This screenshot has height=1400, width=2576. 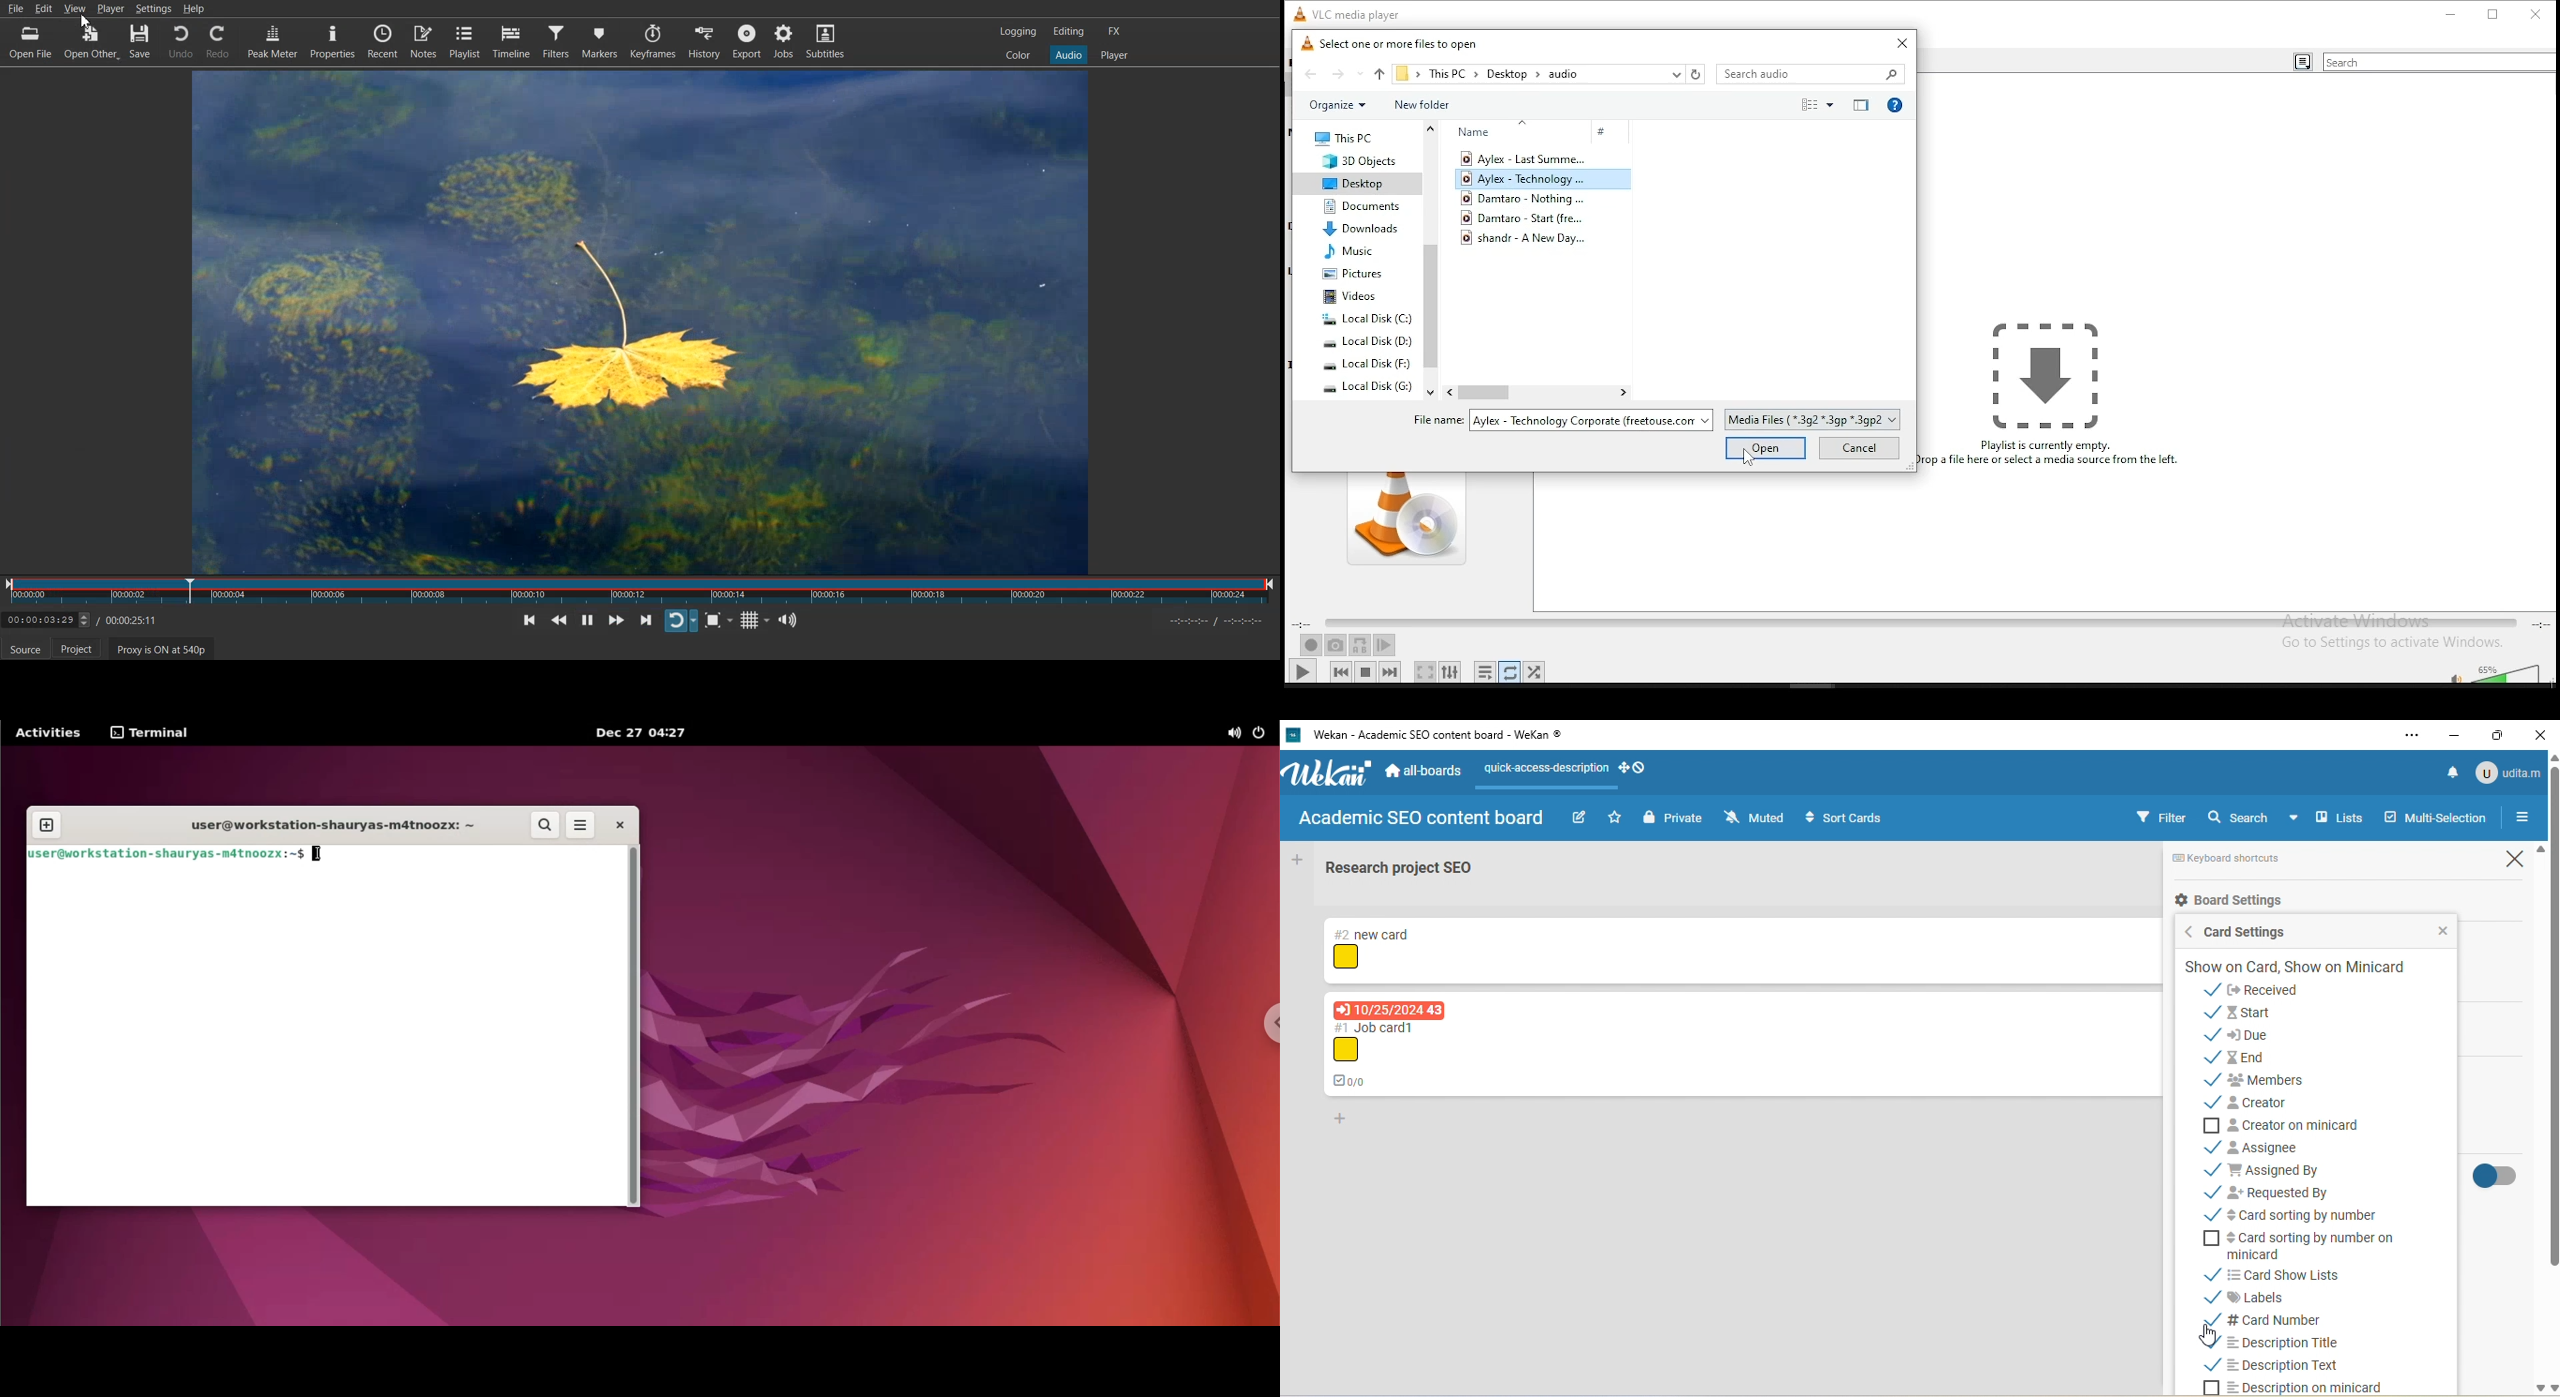 What do you see at coordinates (1358, 12) in the screenshot?
I see `VLC media player` at bounding box center [1358, 12].